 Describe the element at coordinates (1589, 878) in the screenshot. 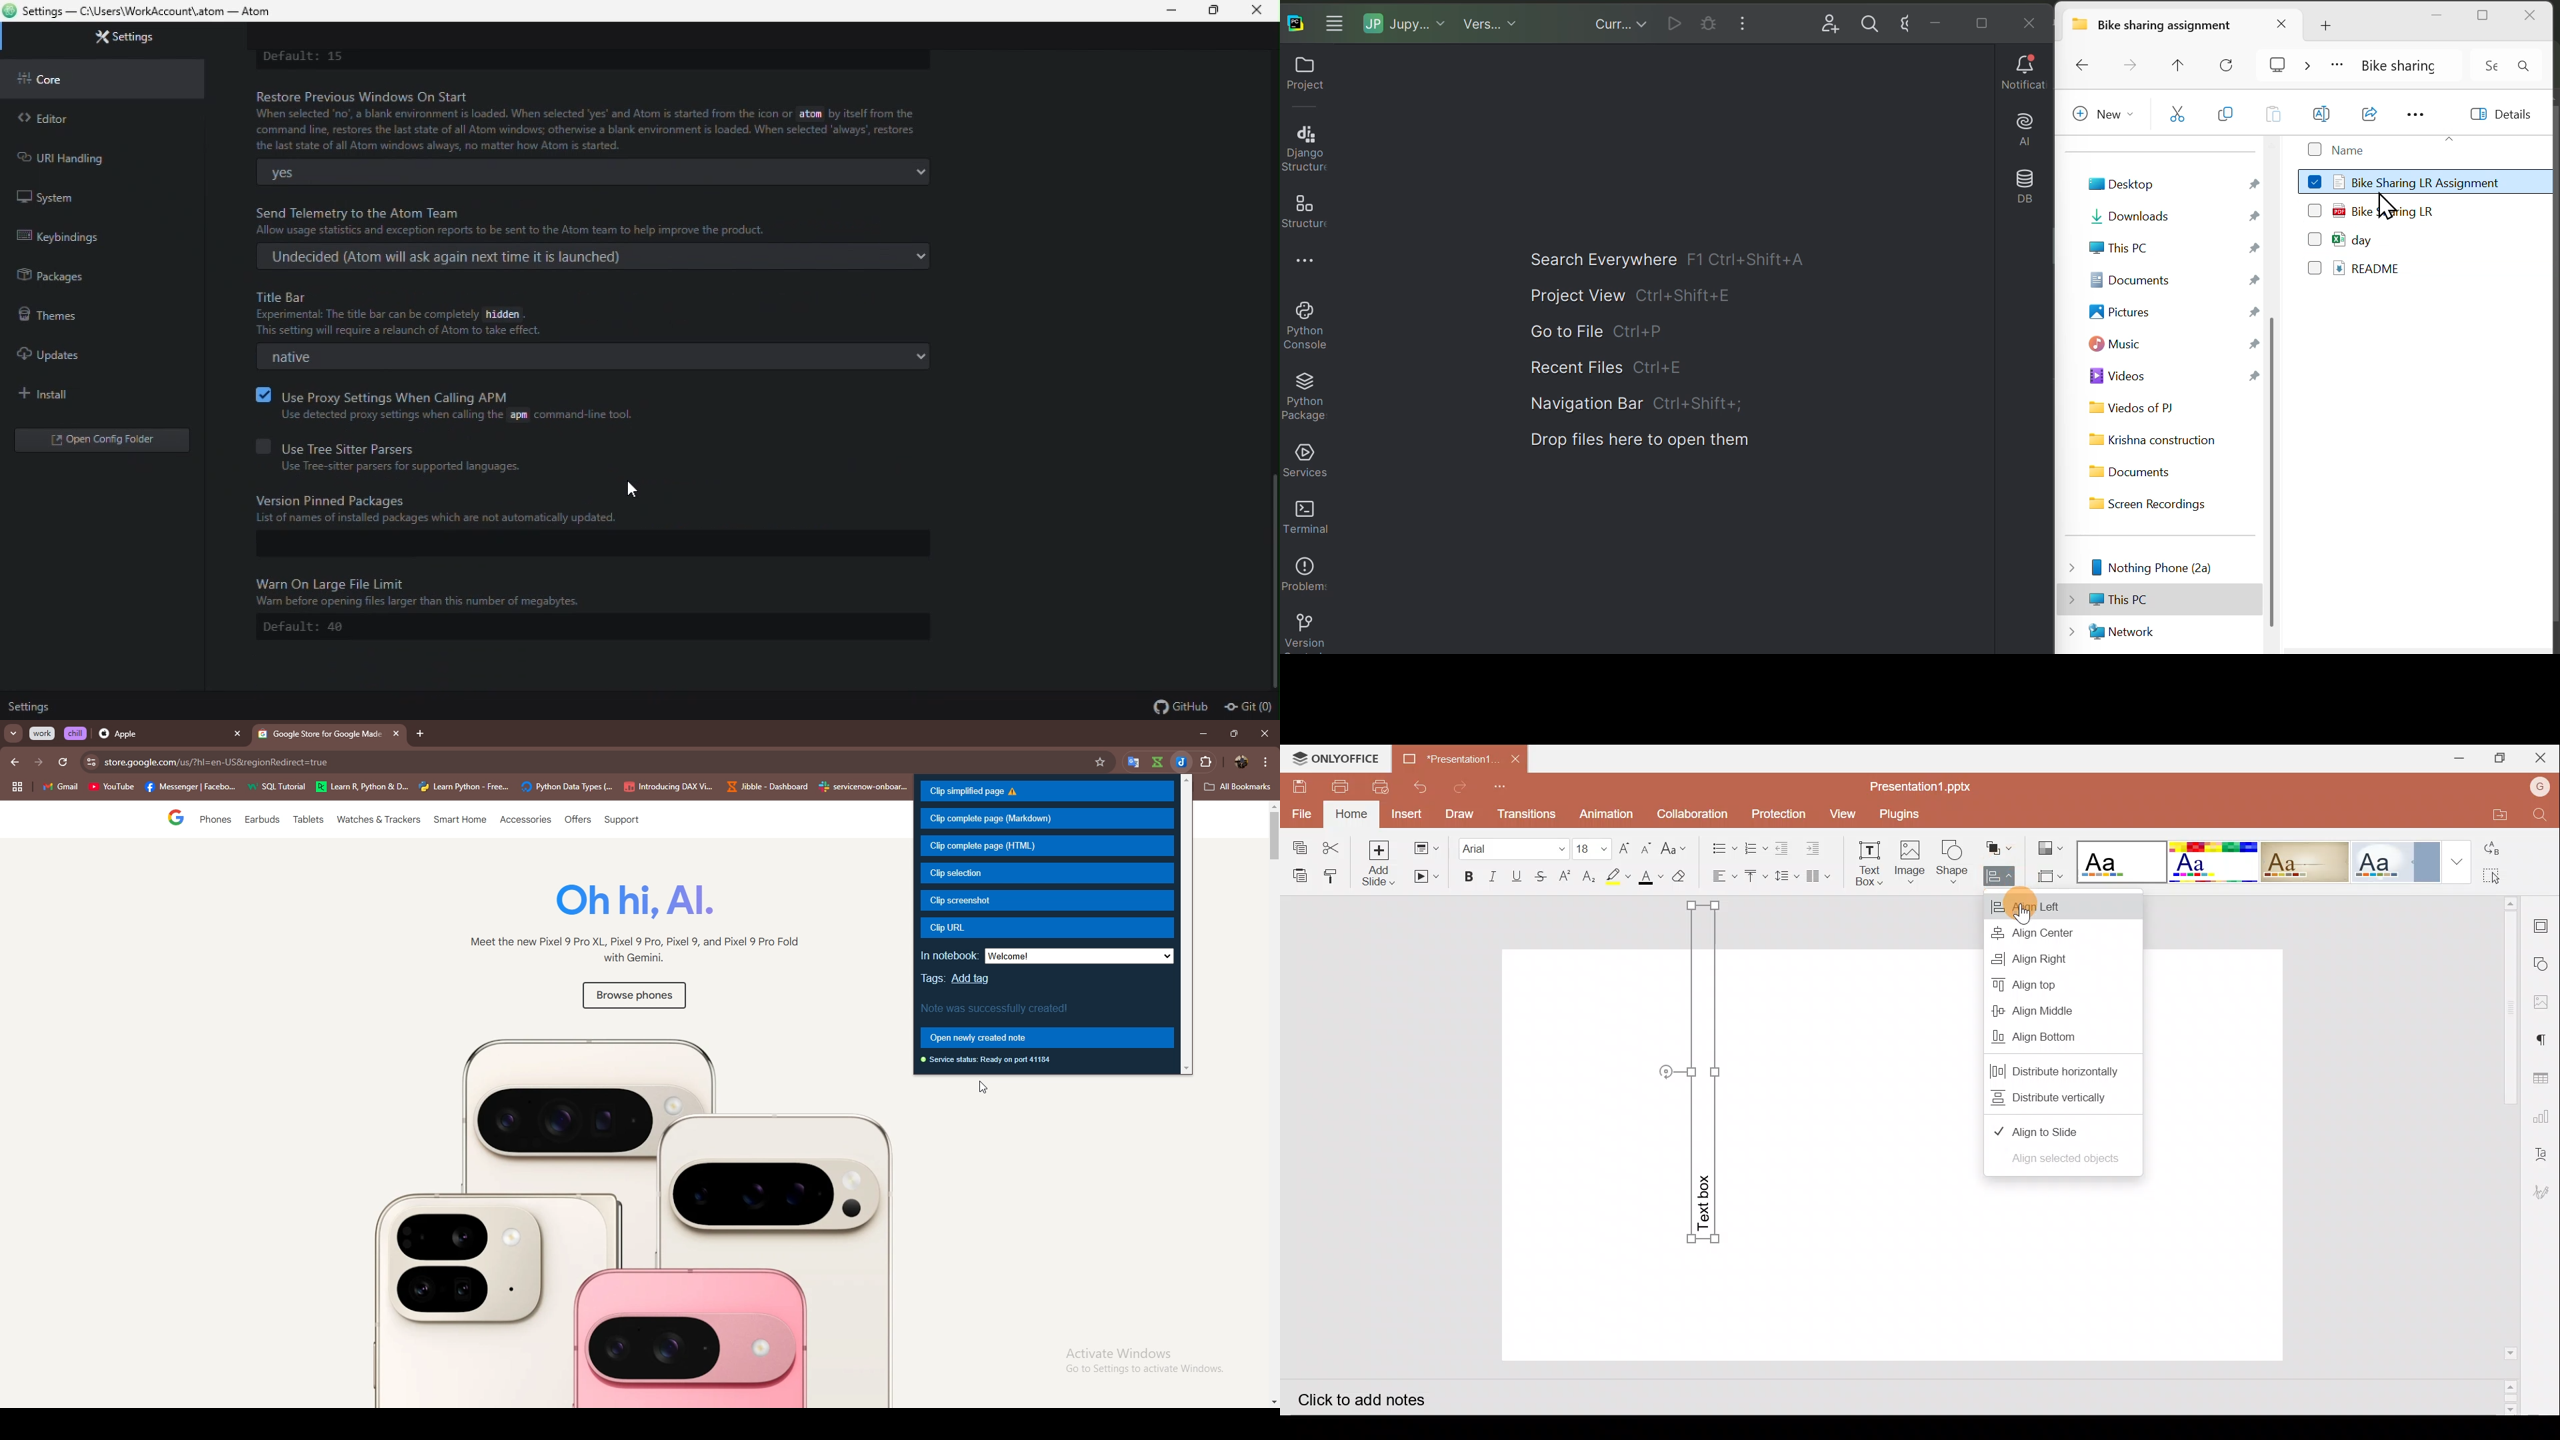

I see `Subscript` at that location.